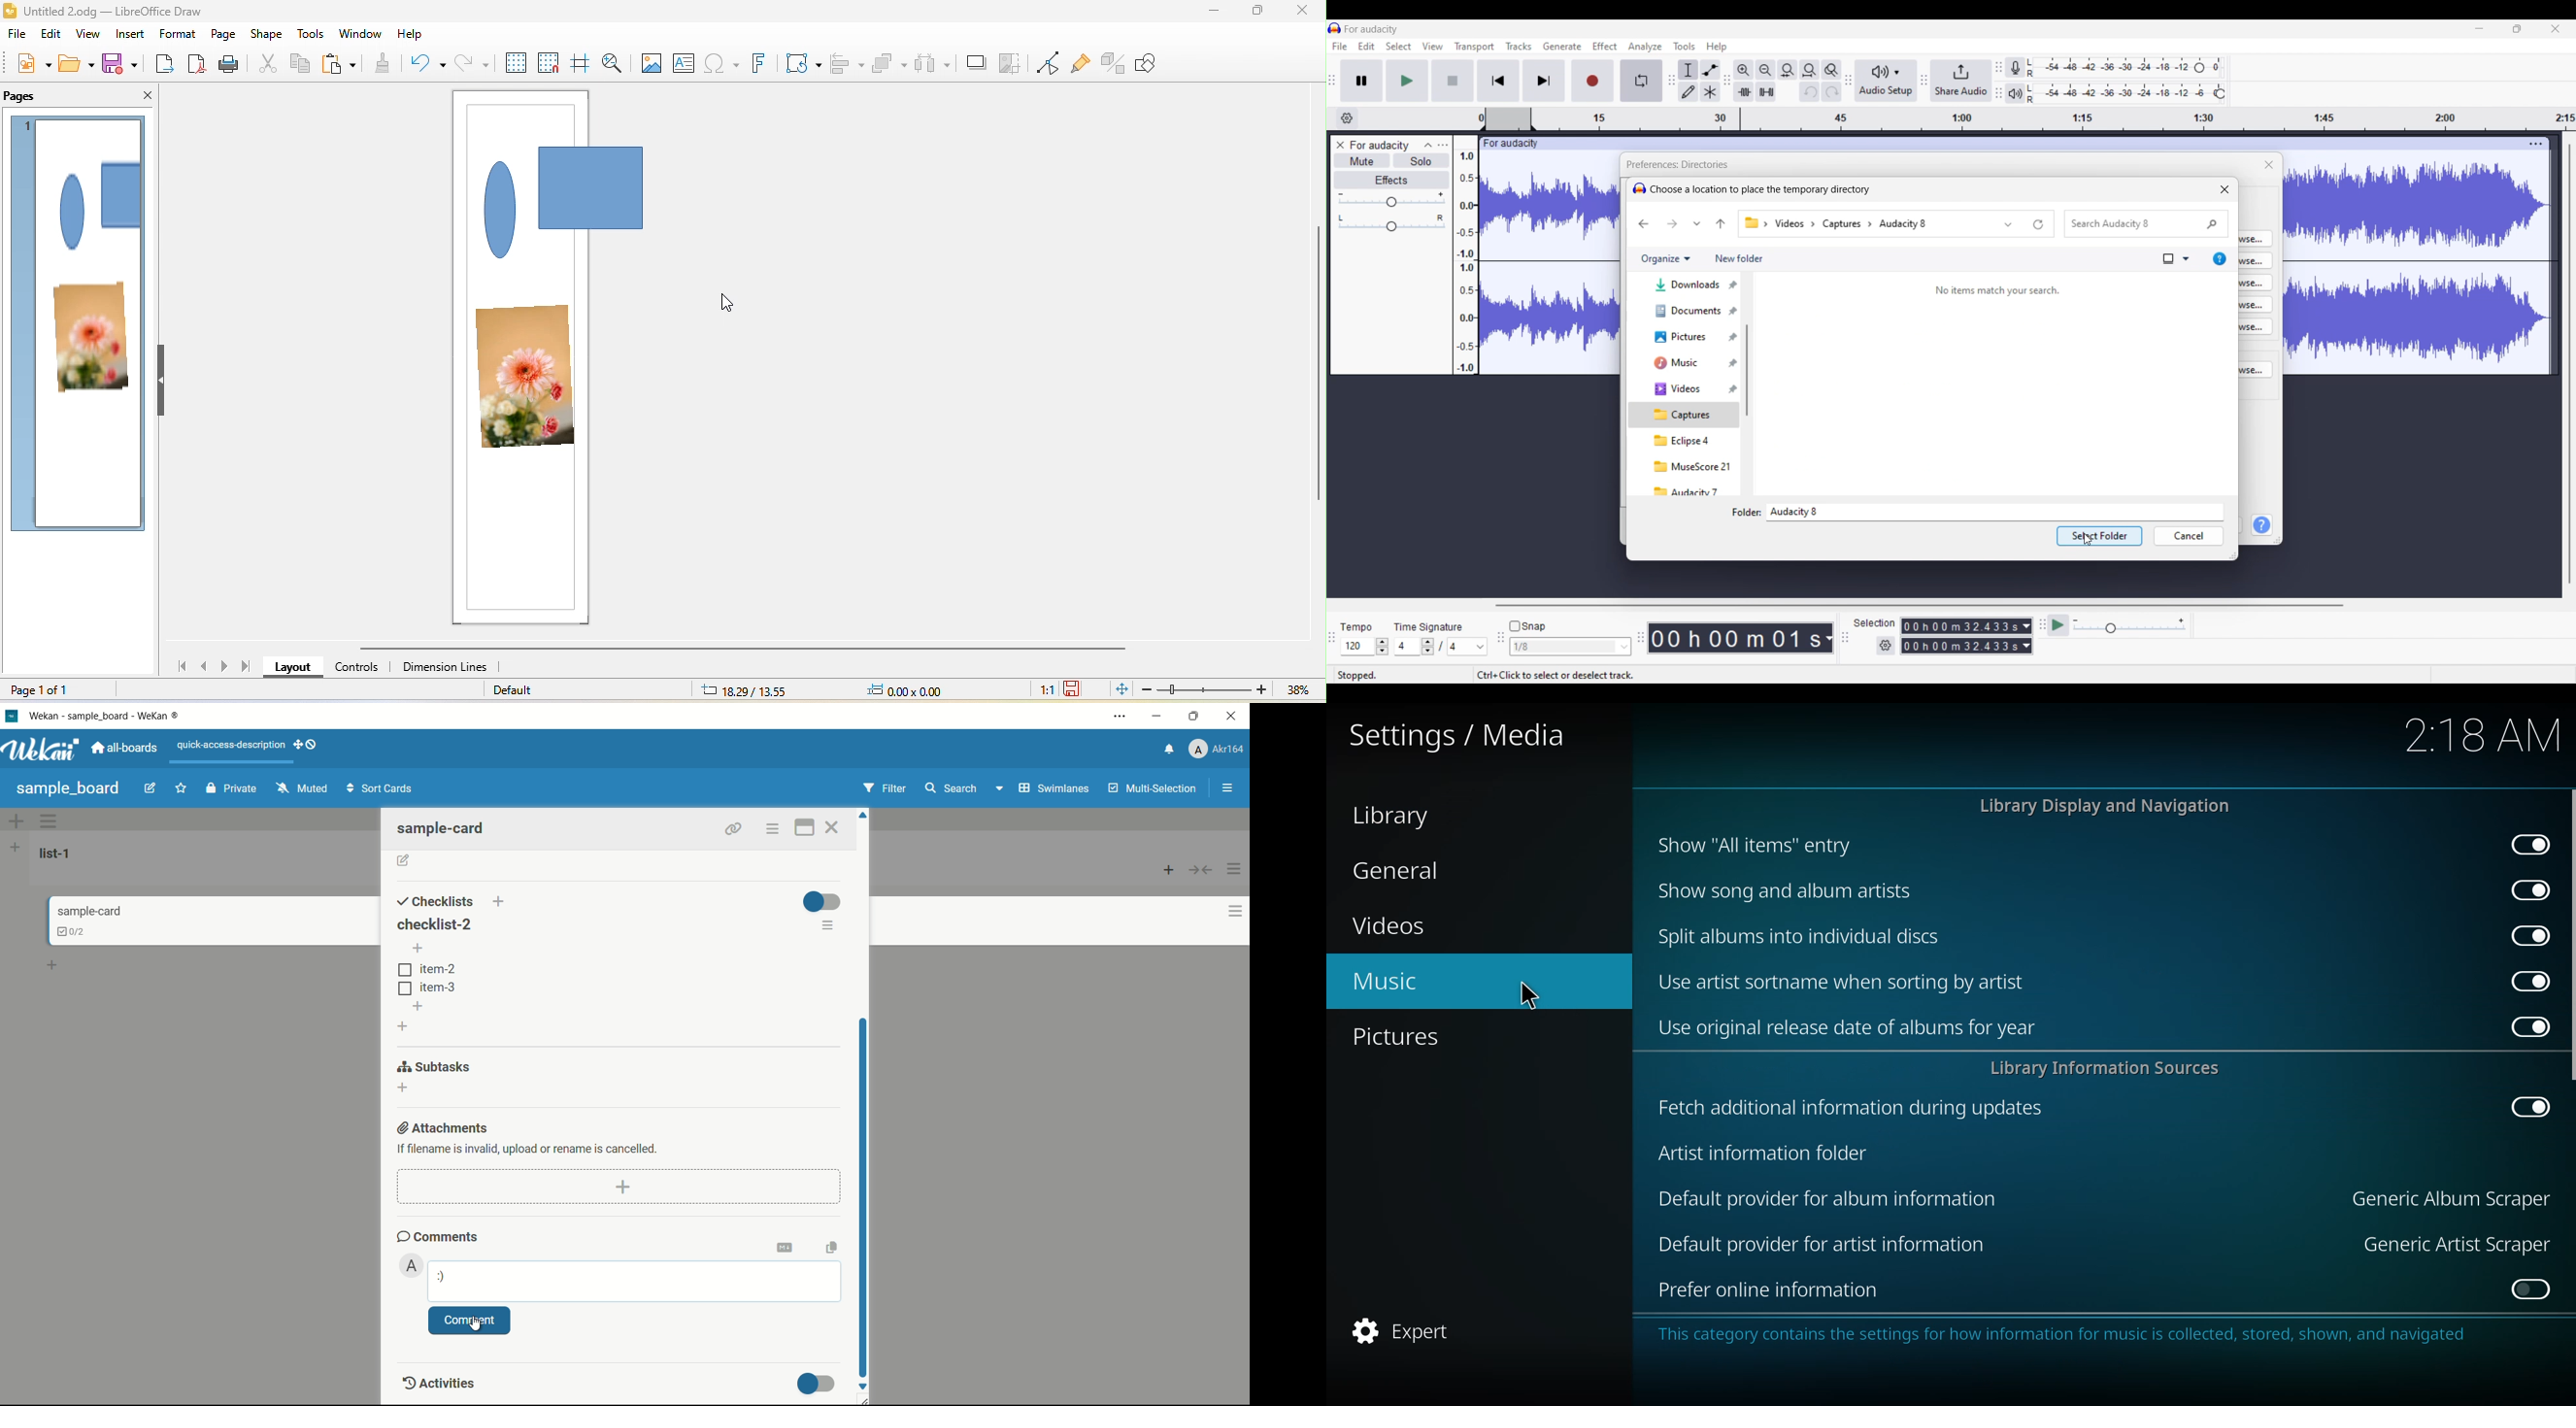 This screenshot has height=1428, width=2576. Describe the element at coordinates (269, 34) in the screenshot. I see `shape` at that location.